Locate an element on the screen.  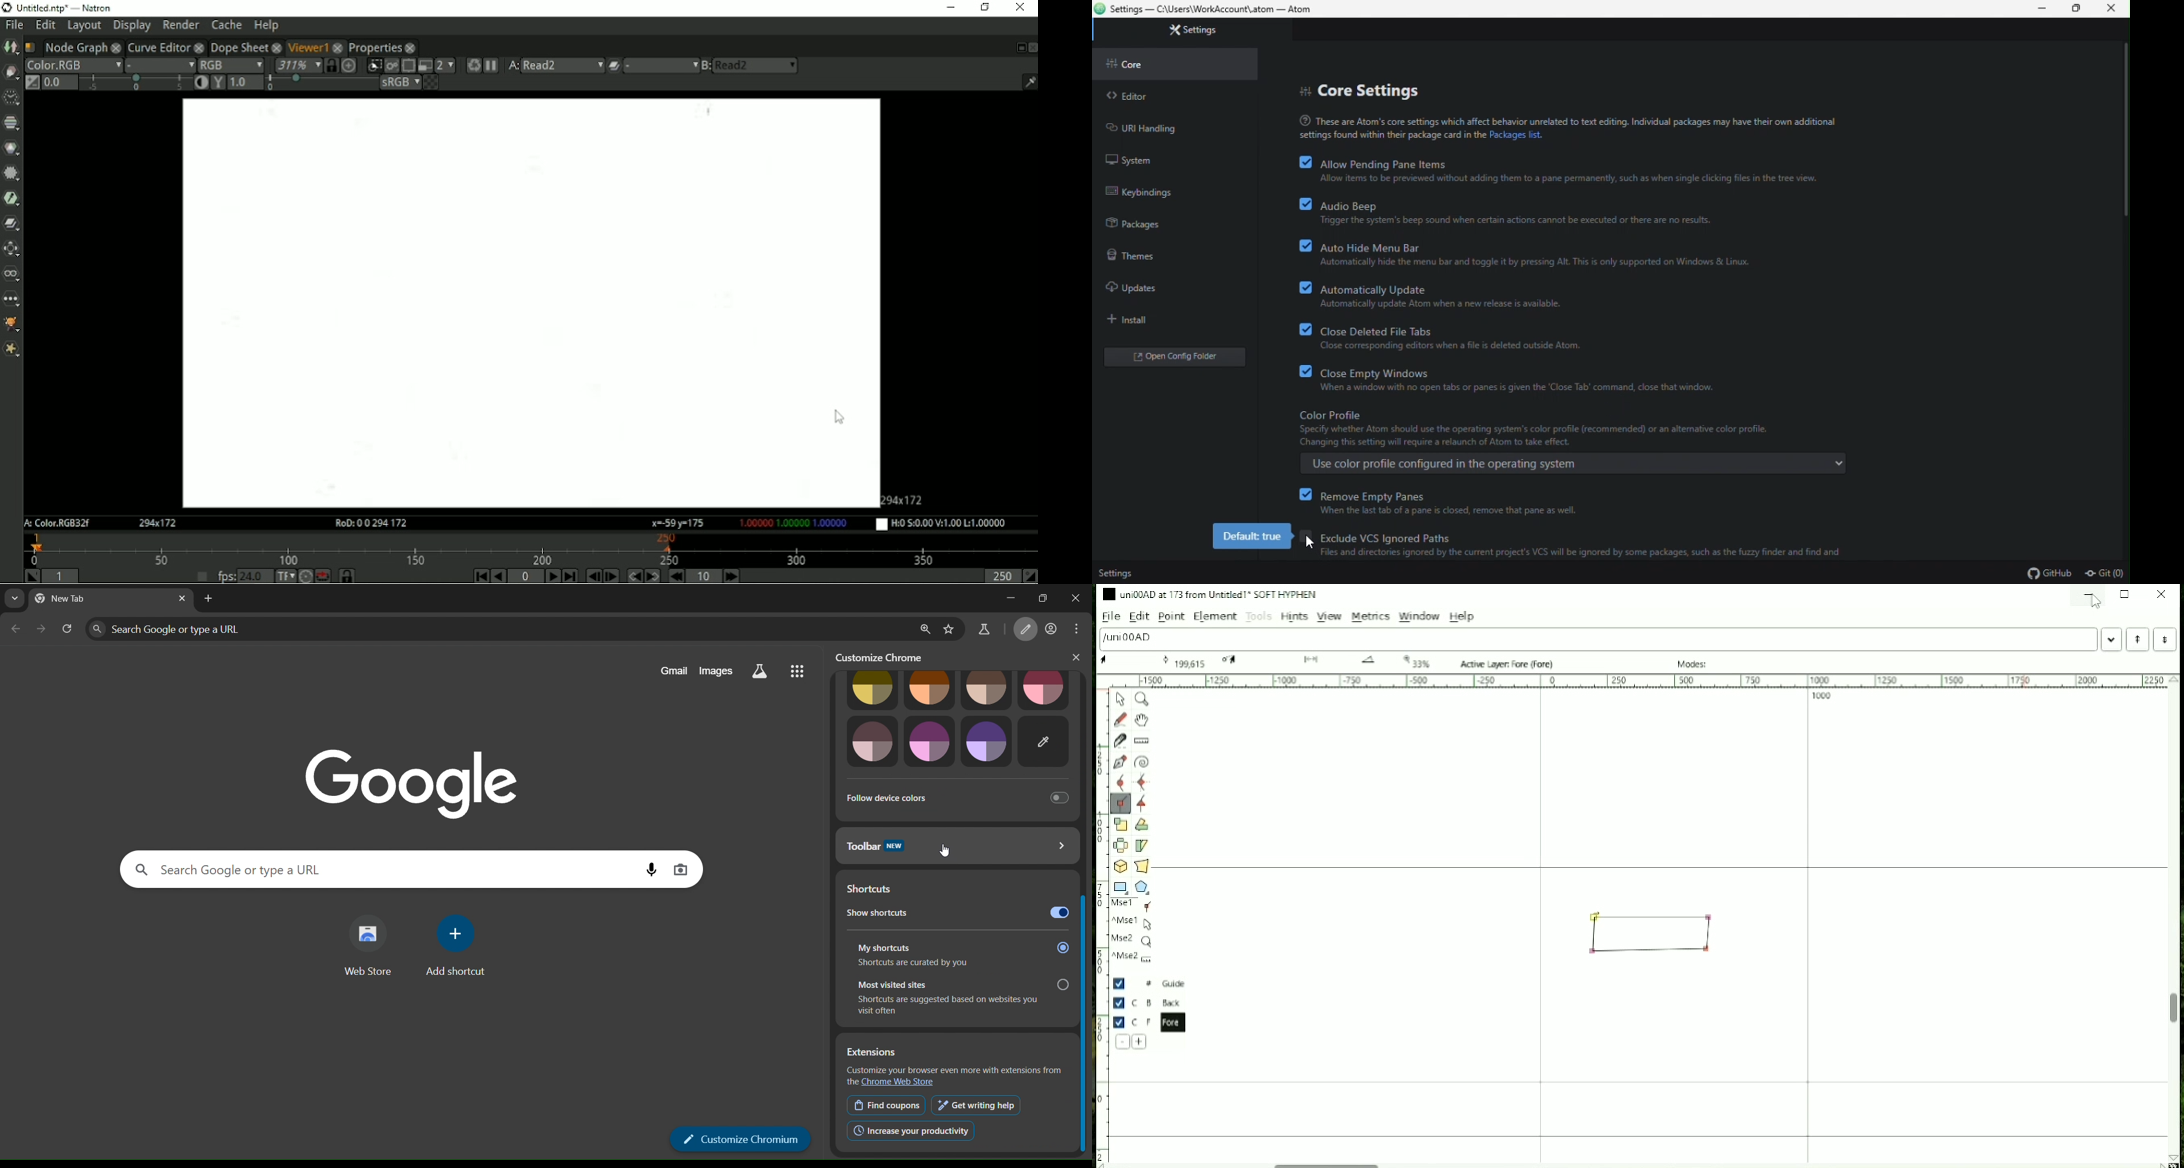
Back is located at coordinates (1150, 1002).